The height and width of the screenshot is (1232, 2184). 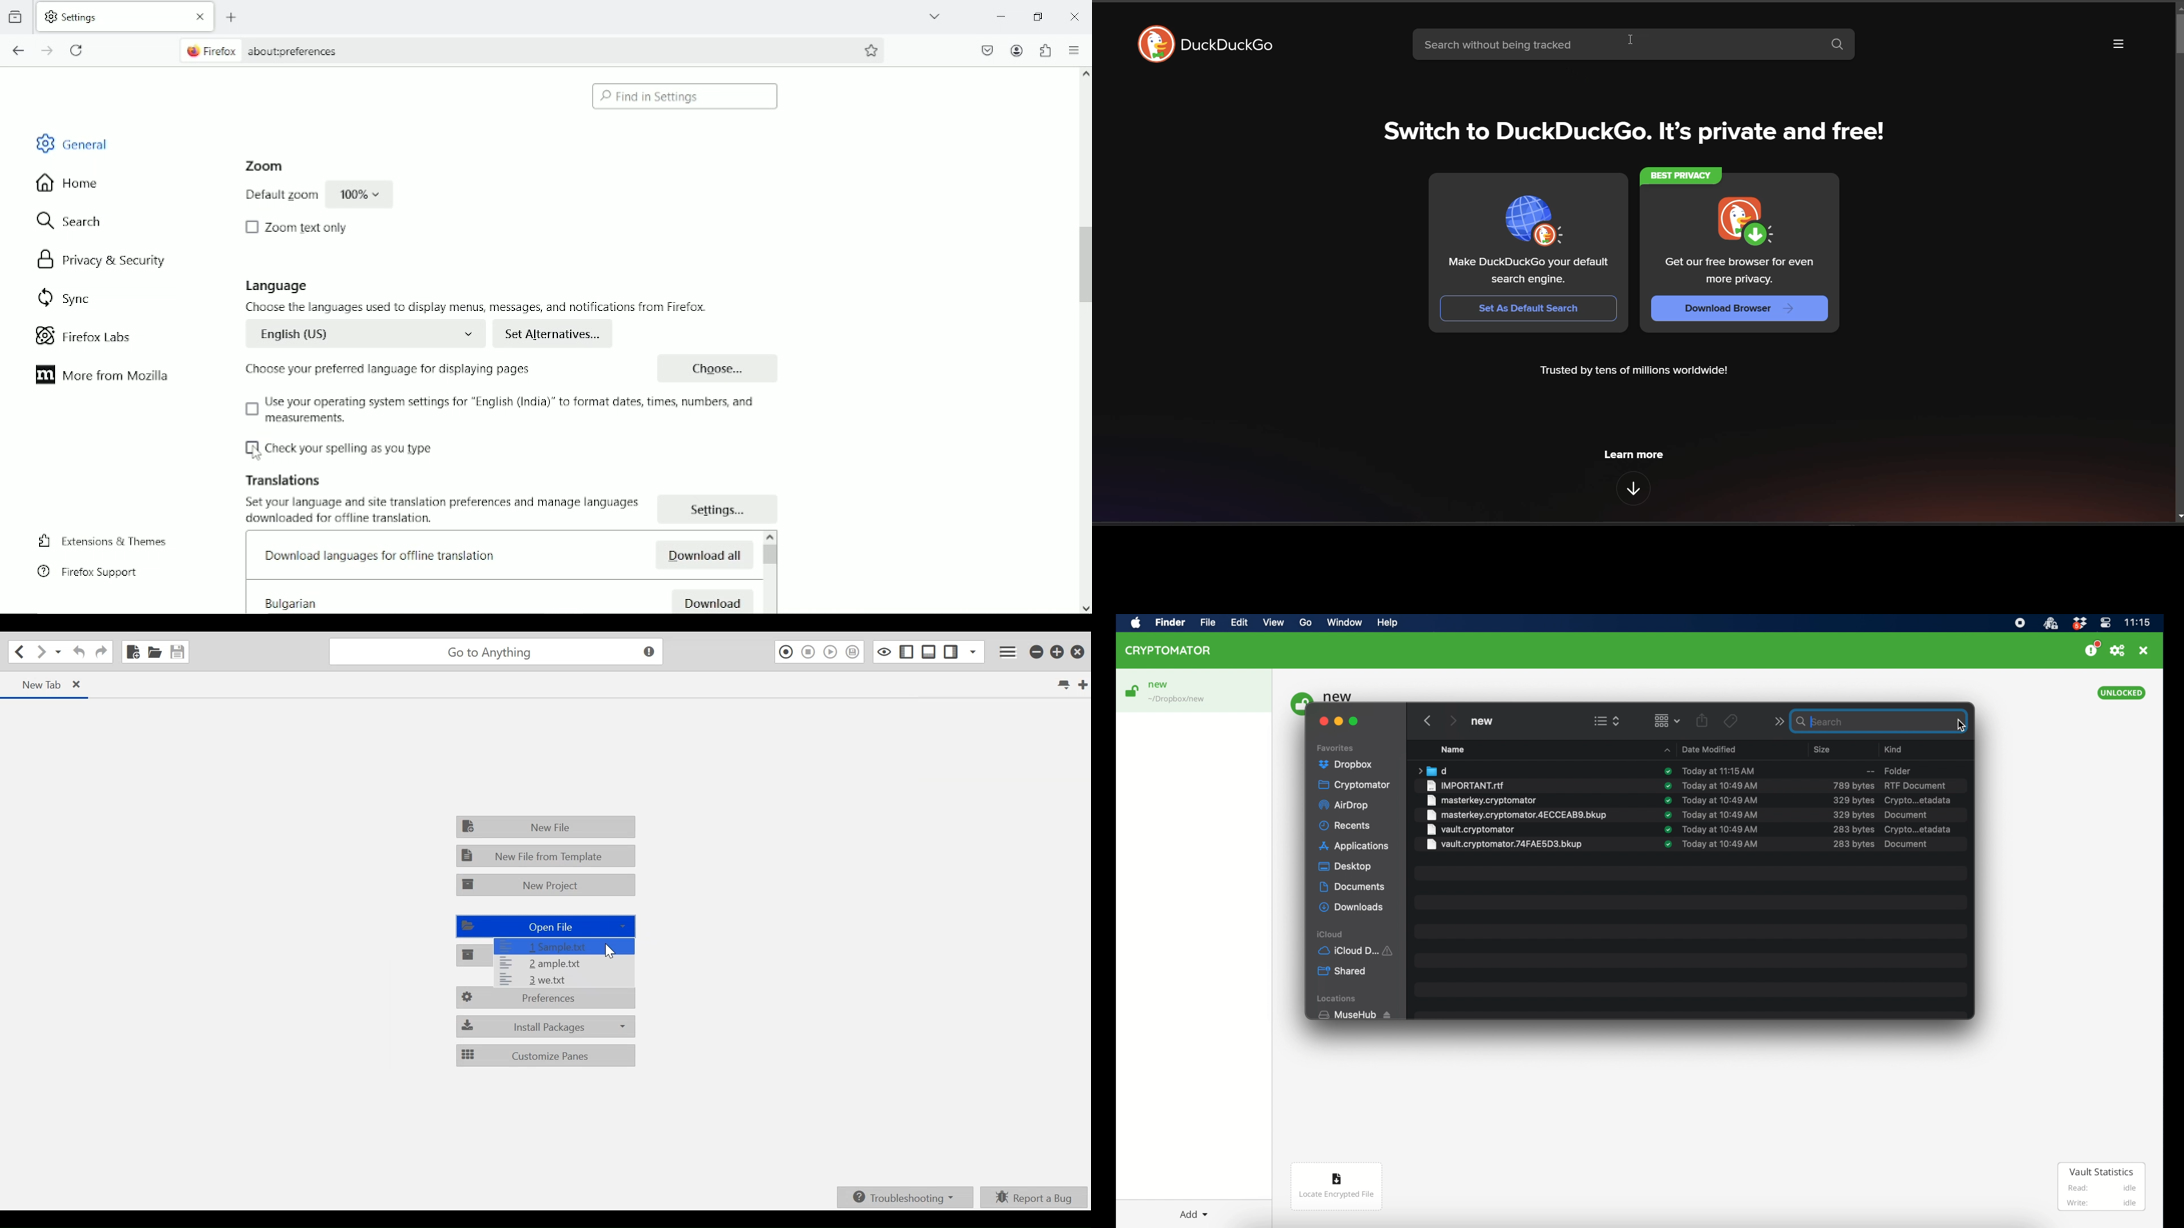 What do you see at coordinates (233, 17) in the screenshot?
I see `New tab` at bounding box center [233, 17].